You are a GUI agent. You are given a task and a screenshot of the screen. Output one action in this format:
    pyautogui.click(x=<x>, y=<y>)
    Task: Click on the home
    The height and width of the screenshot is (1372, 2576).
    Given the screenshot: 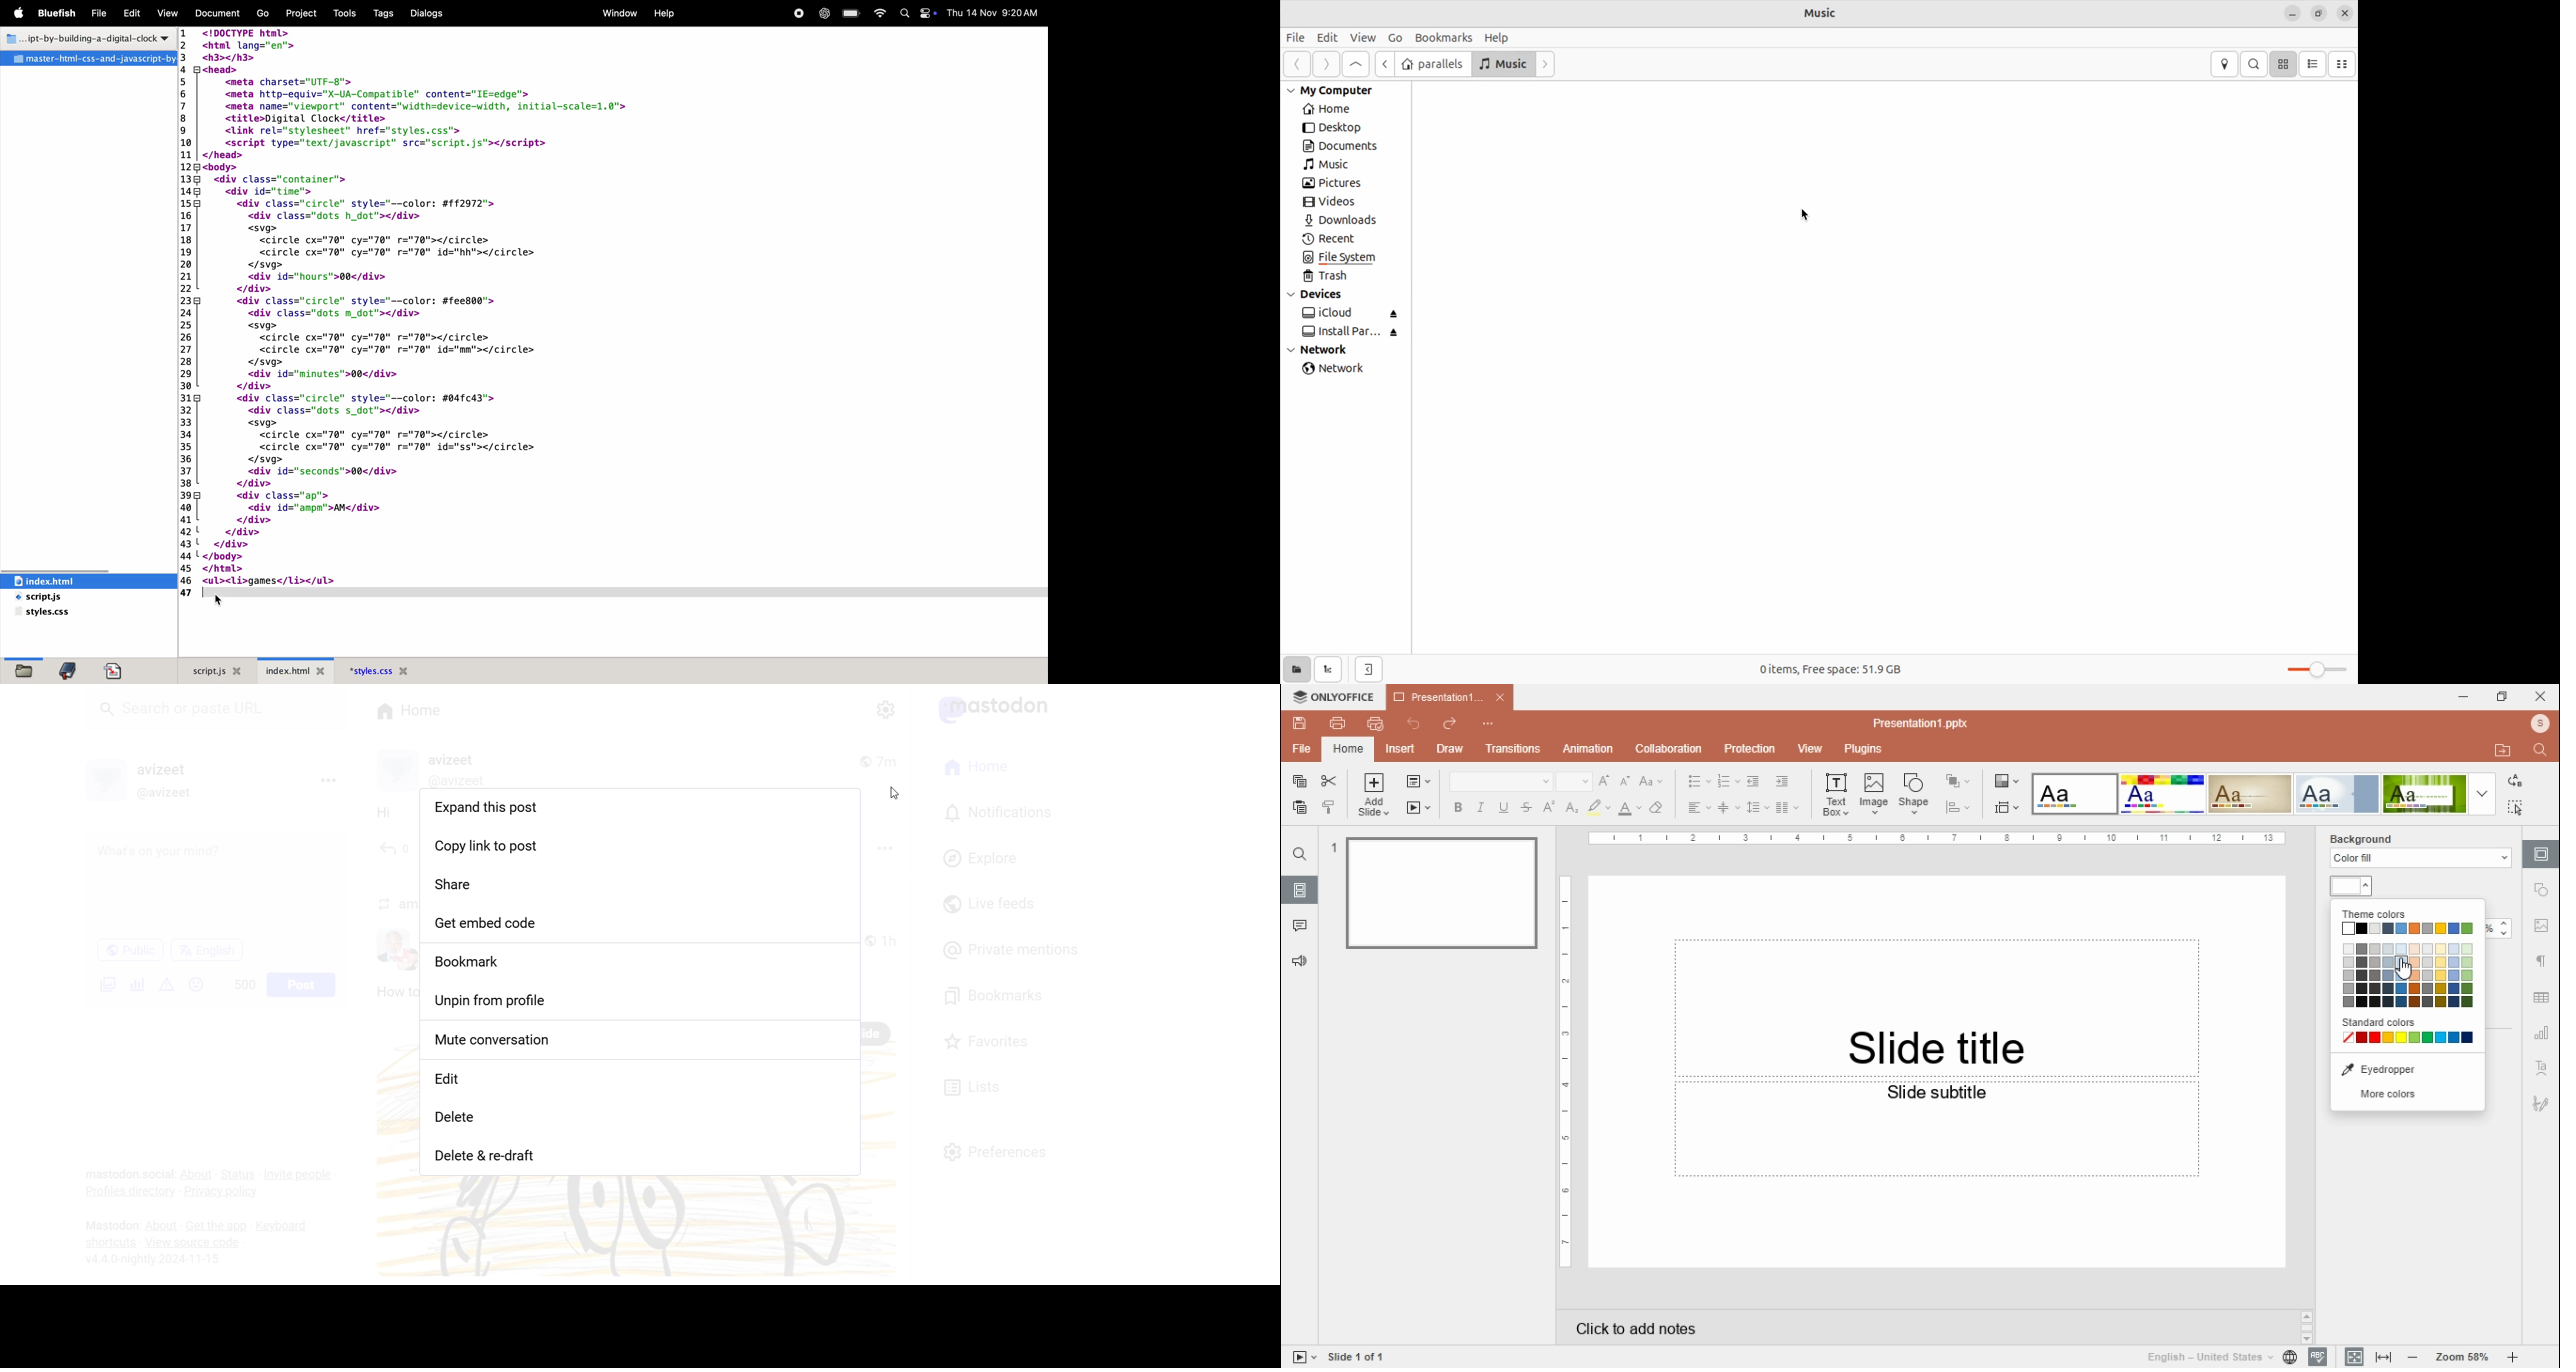 What is the action you would take?
    pyautogui.click(x=1346, y=750)
    